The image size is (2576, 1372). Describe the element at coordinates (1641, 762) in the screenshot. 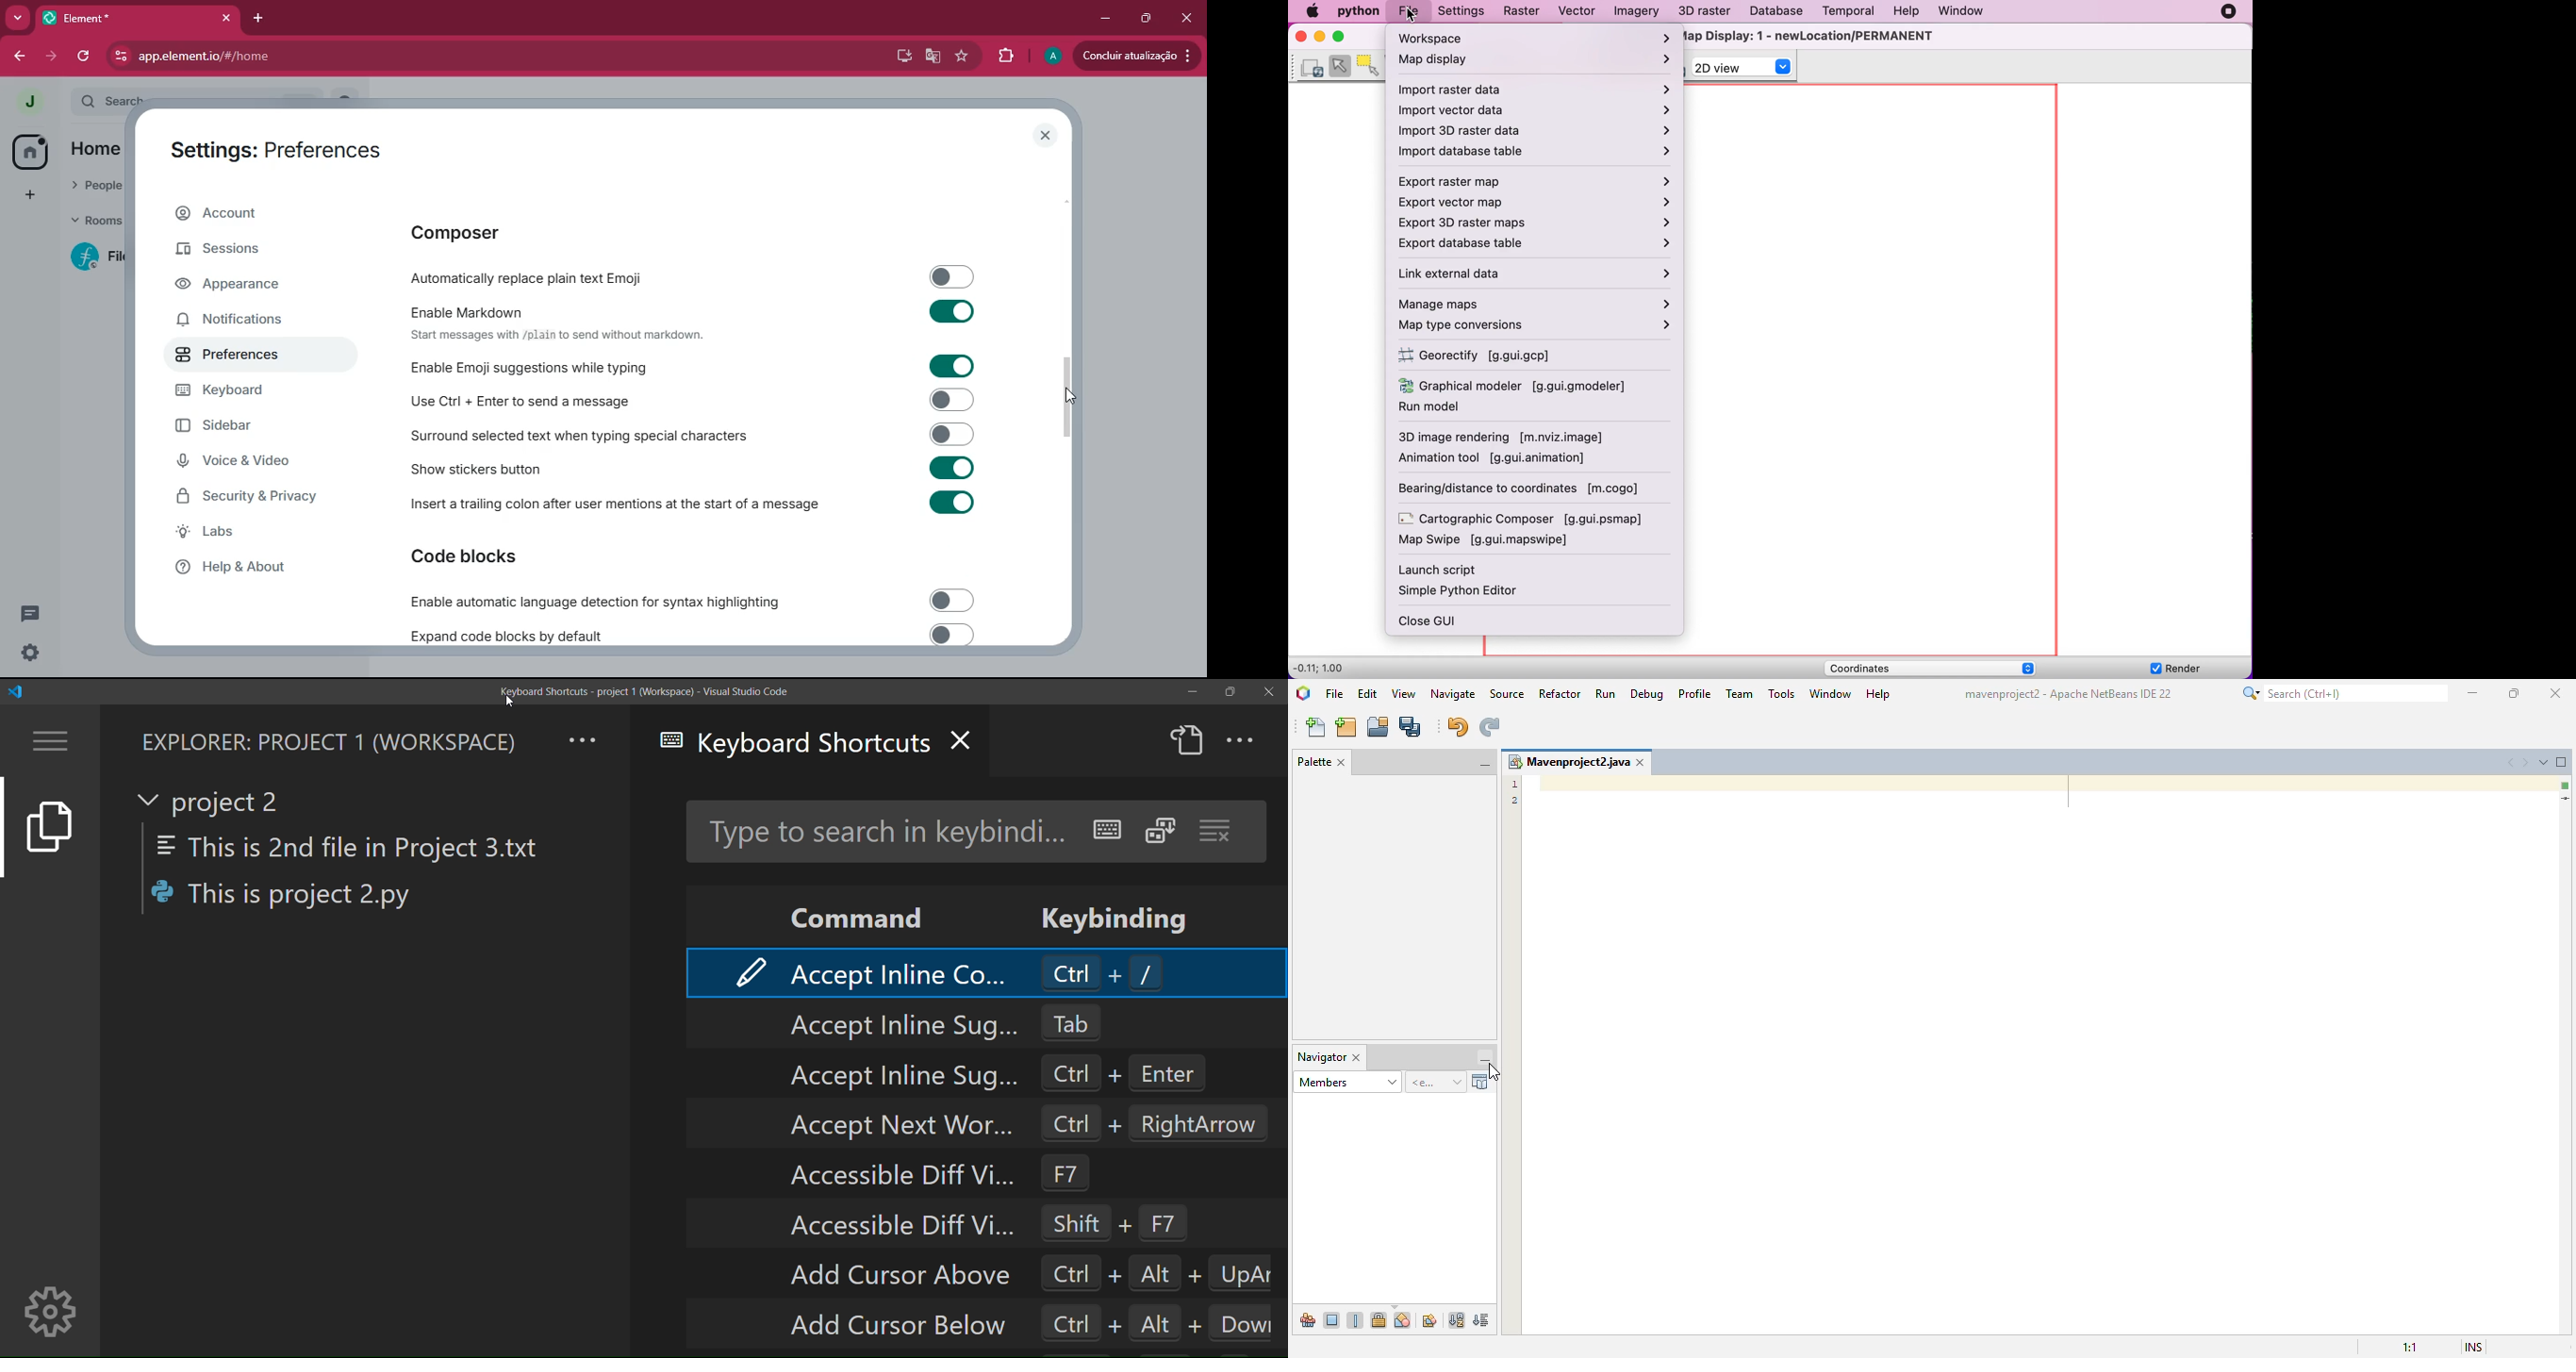

I see `close window` at that location.